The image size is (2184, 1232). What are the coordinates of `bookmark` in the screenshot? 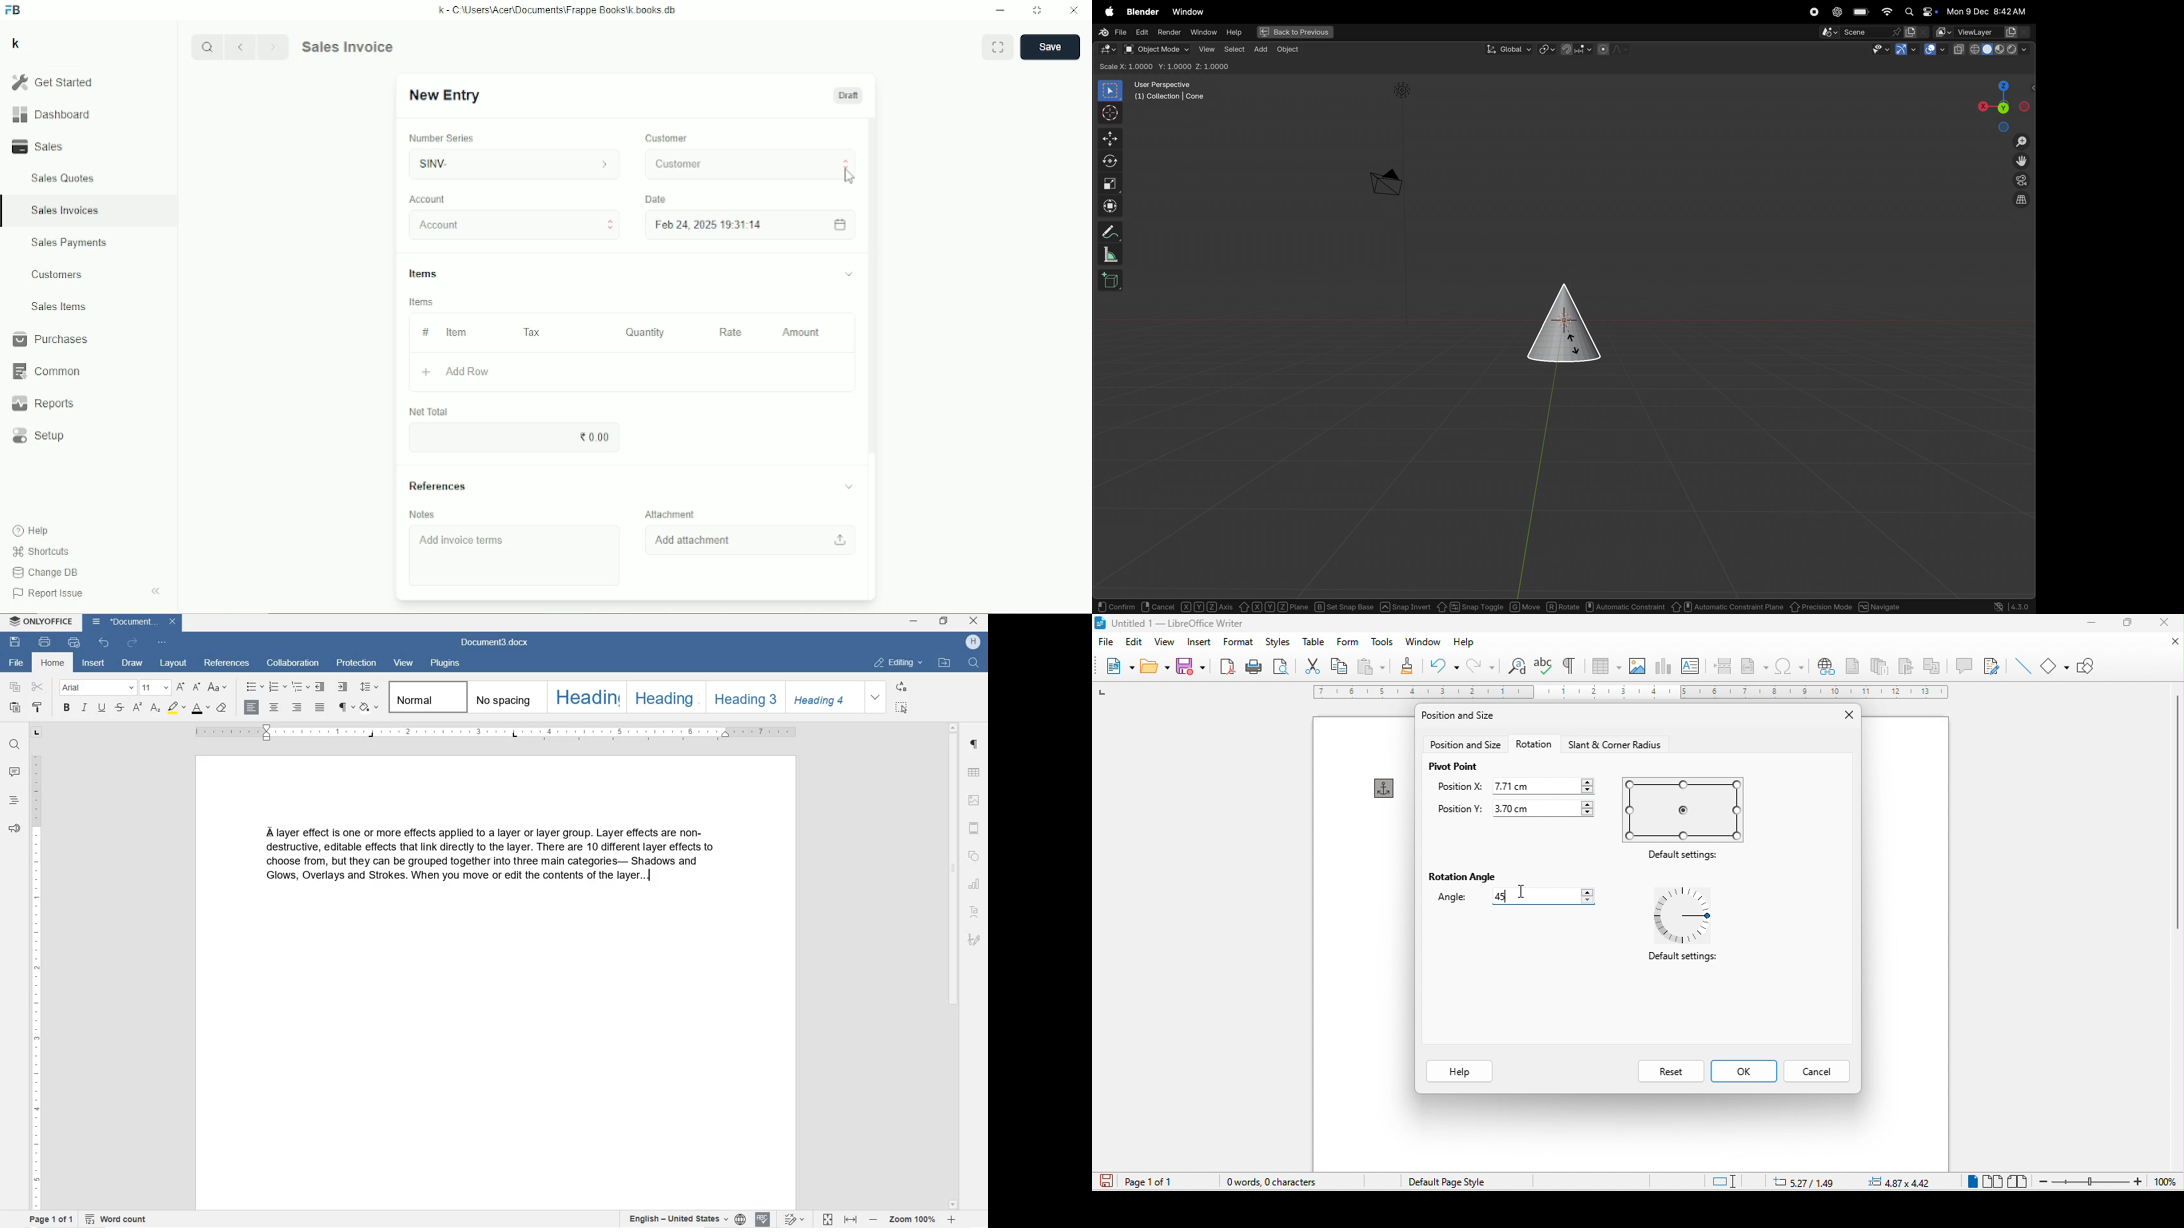 It's located at (1908, 666).